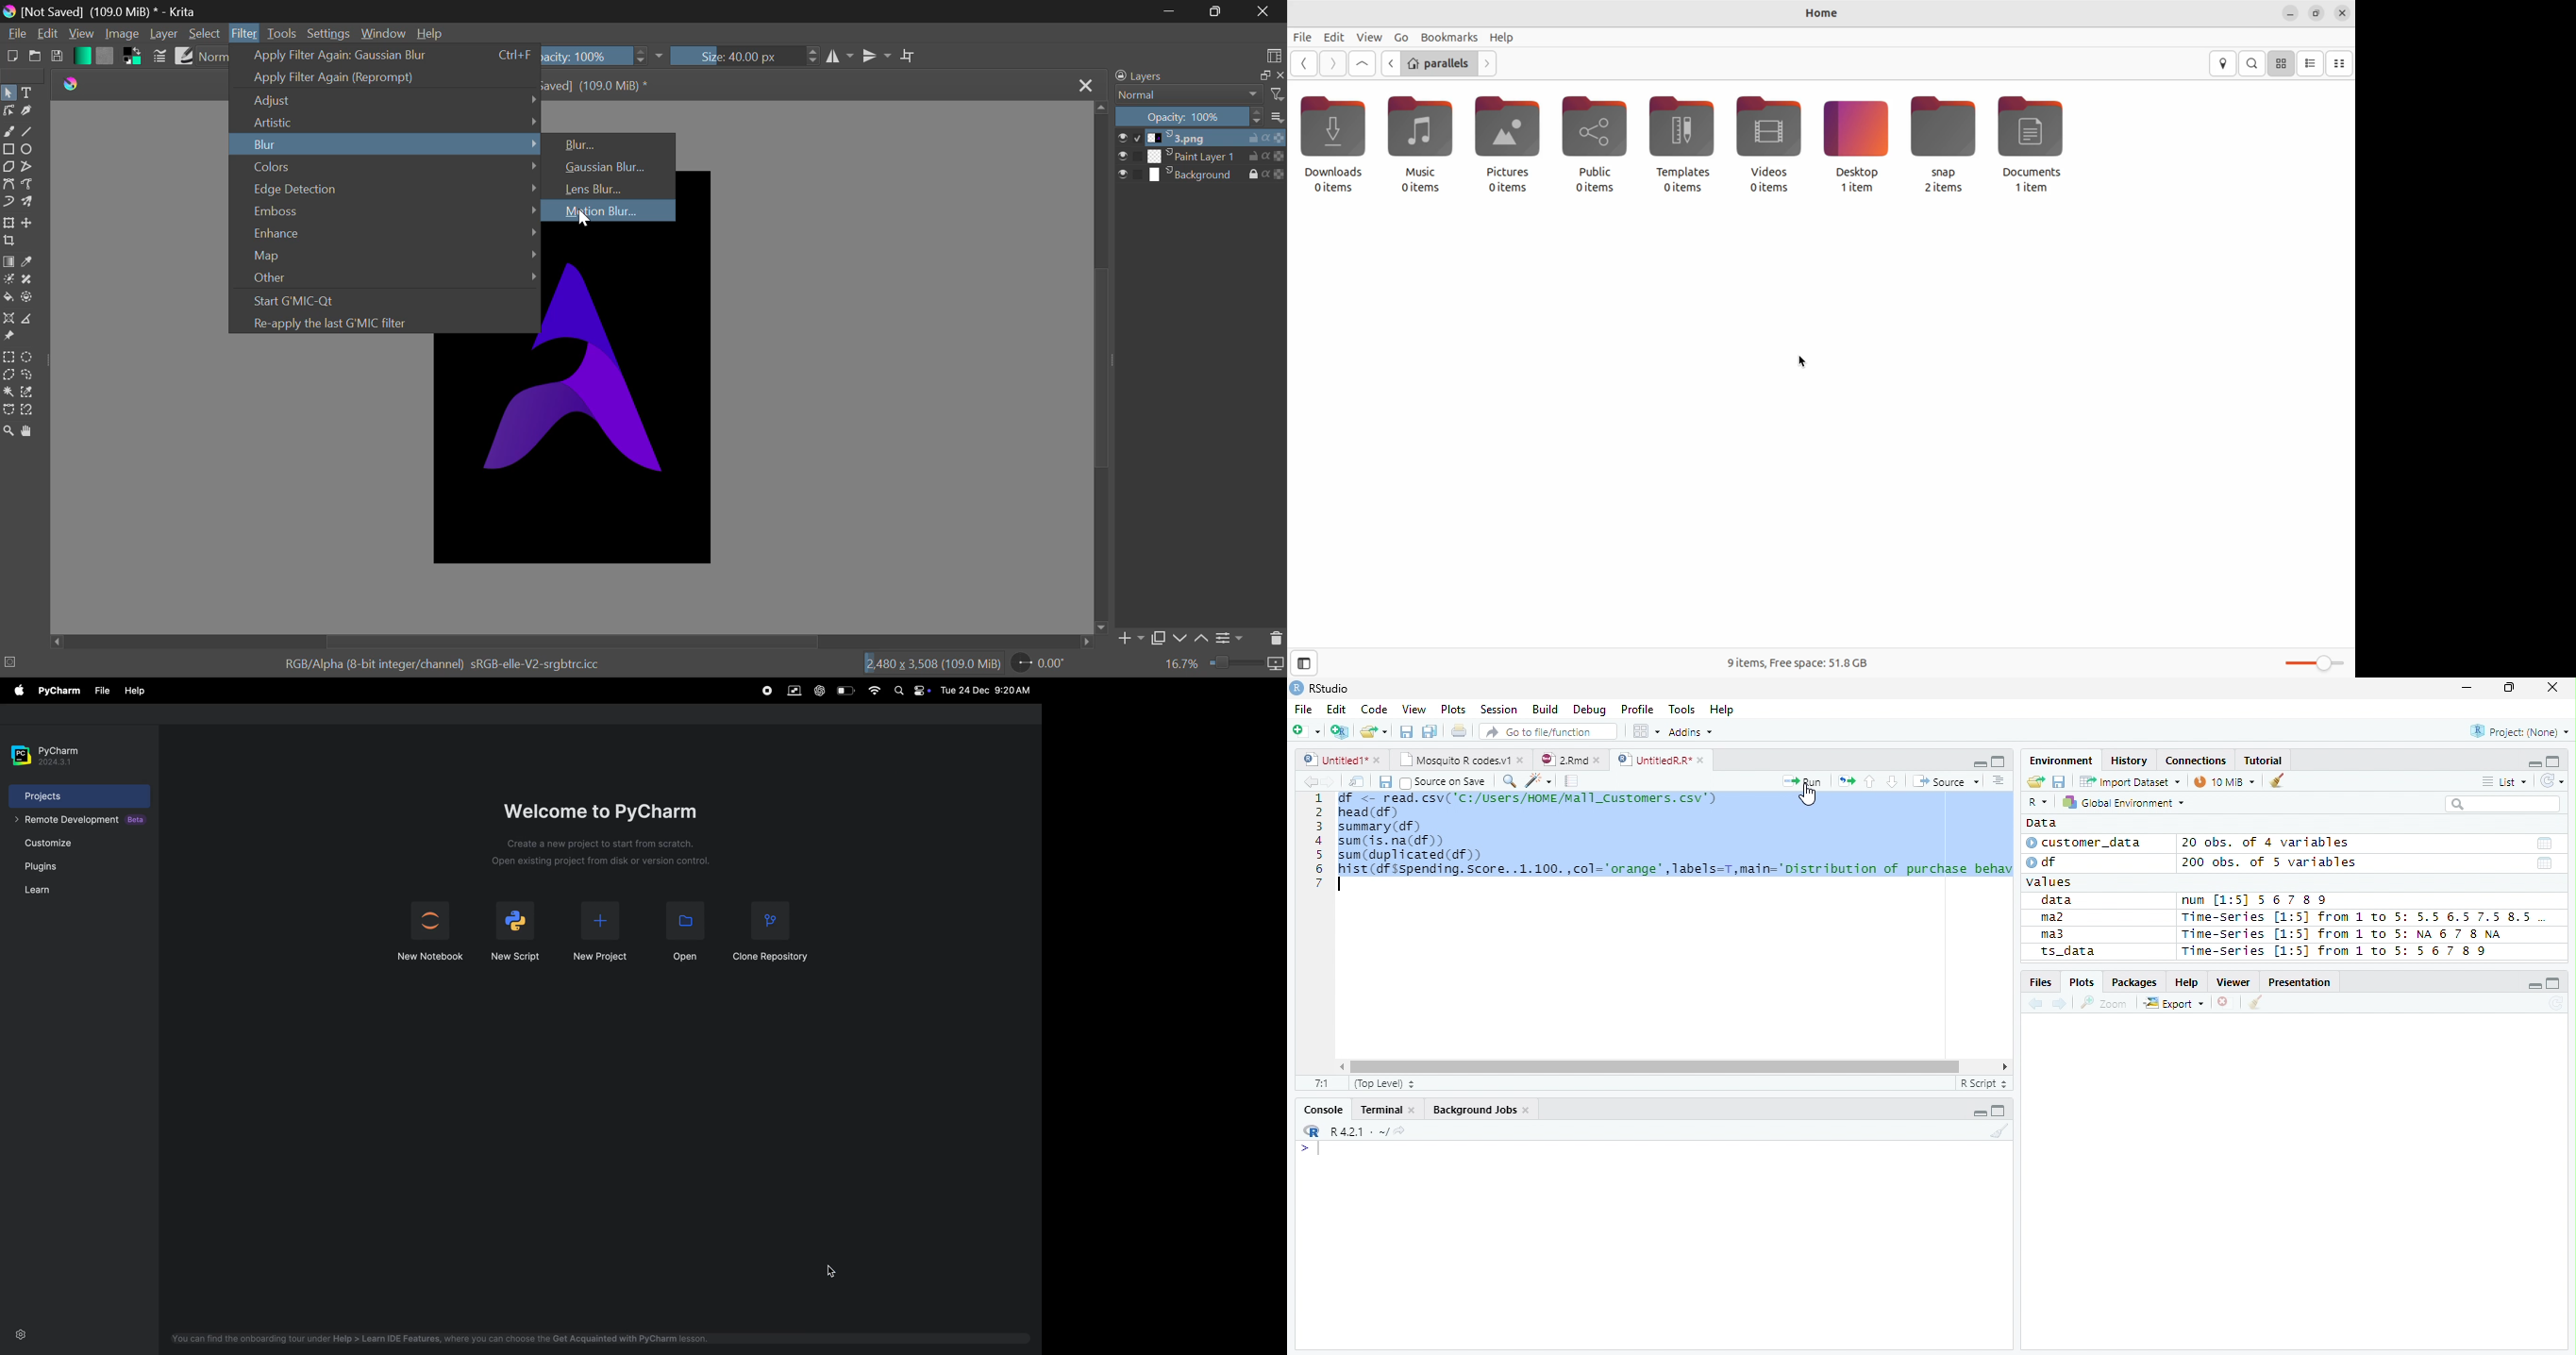 The image size is (2576, 1372). What do you see at coordinates (2051, 882) in the screenshot?
I see `values` at bounding box center [2051, 882].